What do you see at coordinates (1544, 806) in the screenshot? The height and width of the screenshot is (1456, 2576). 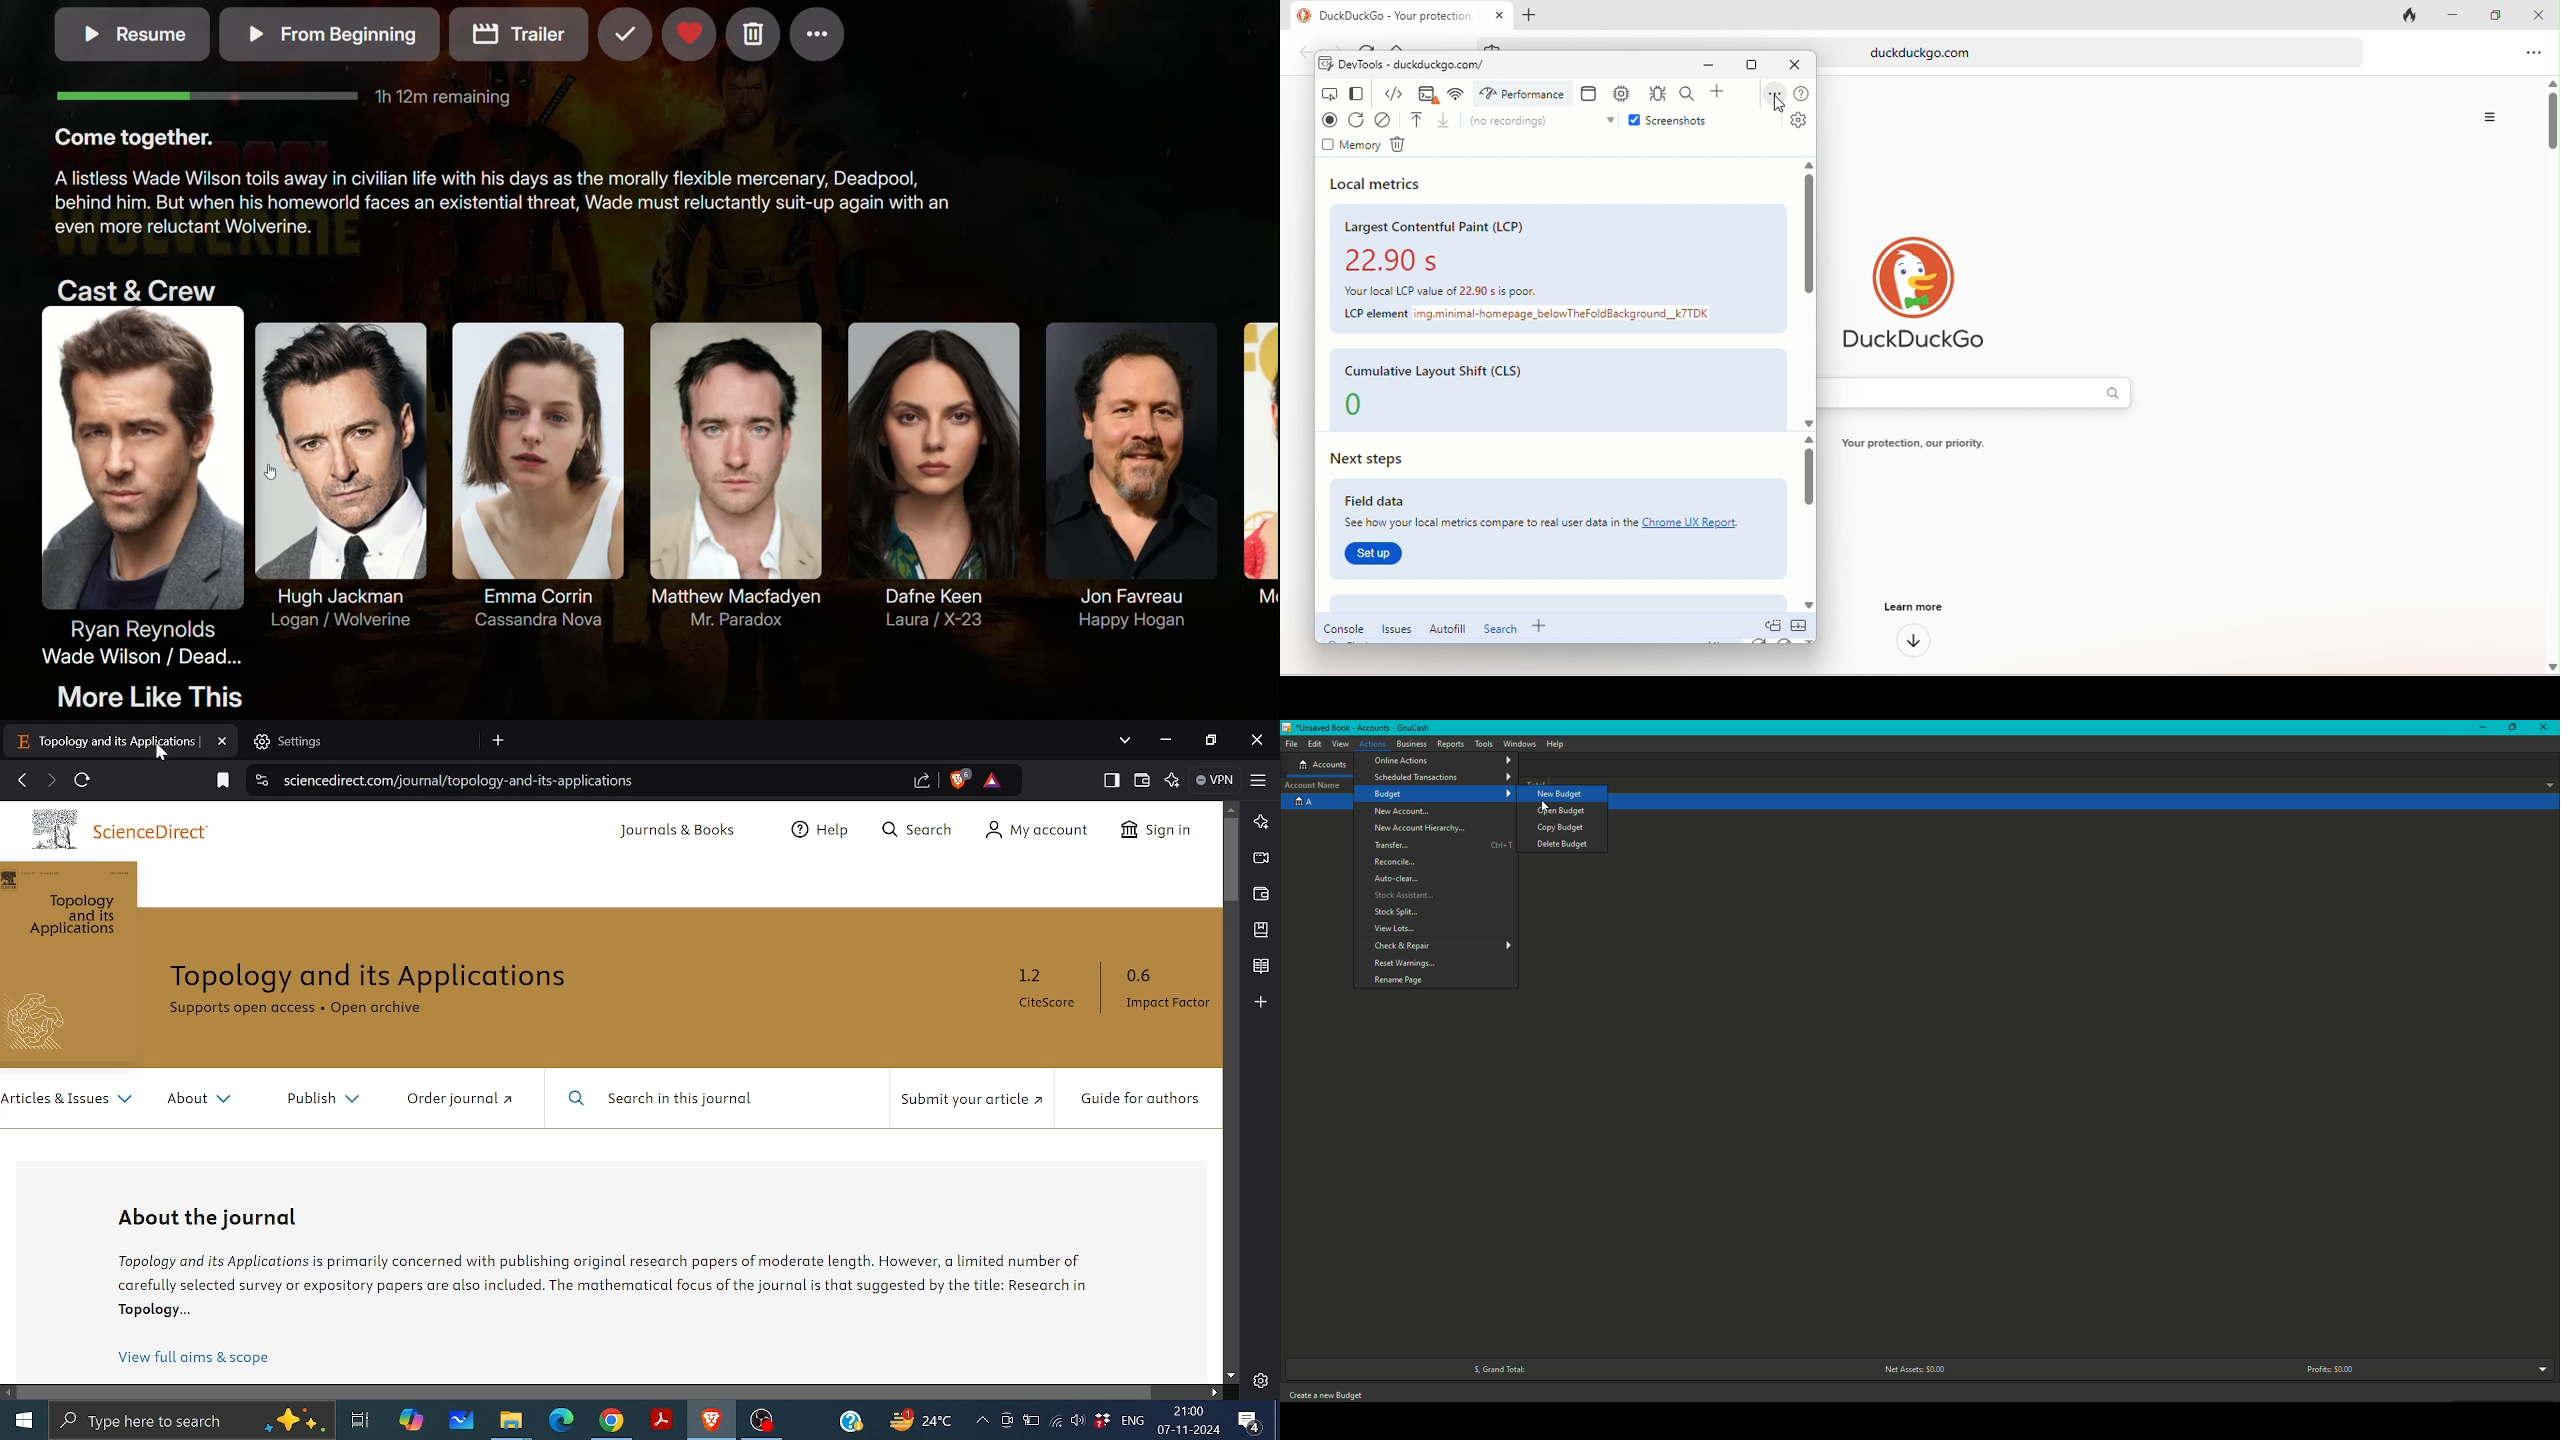 I see `Cursor` at bounding box center [1544, 806].